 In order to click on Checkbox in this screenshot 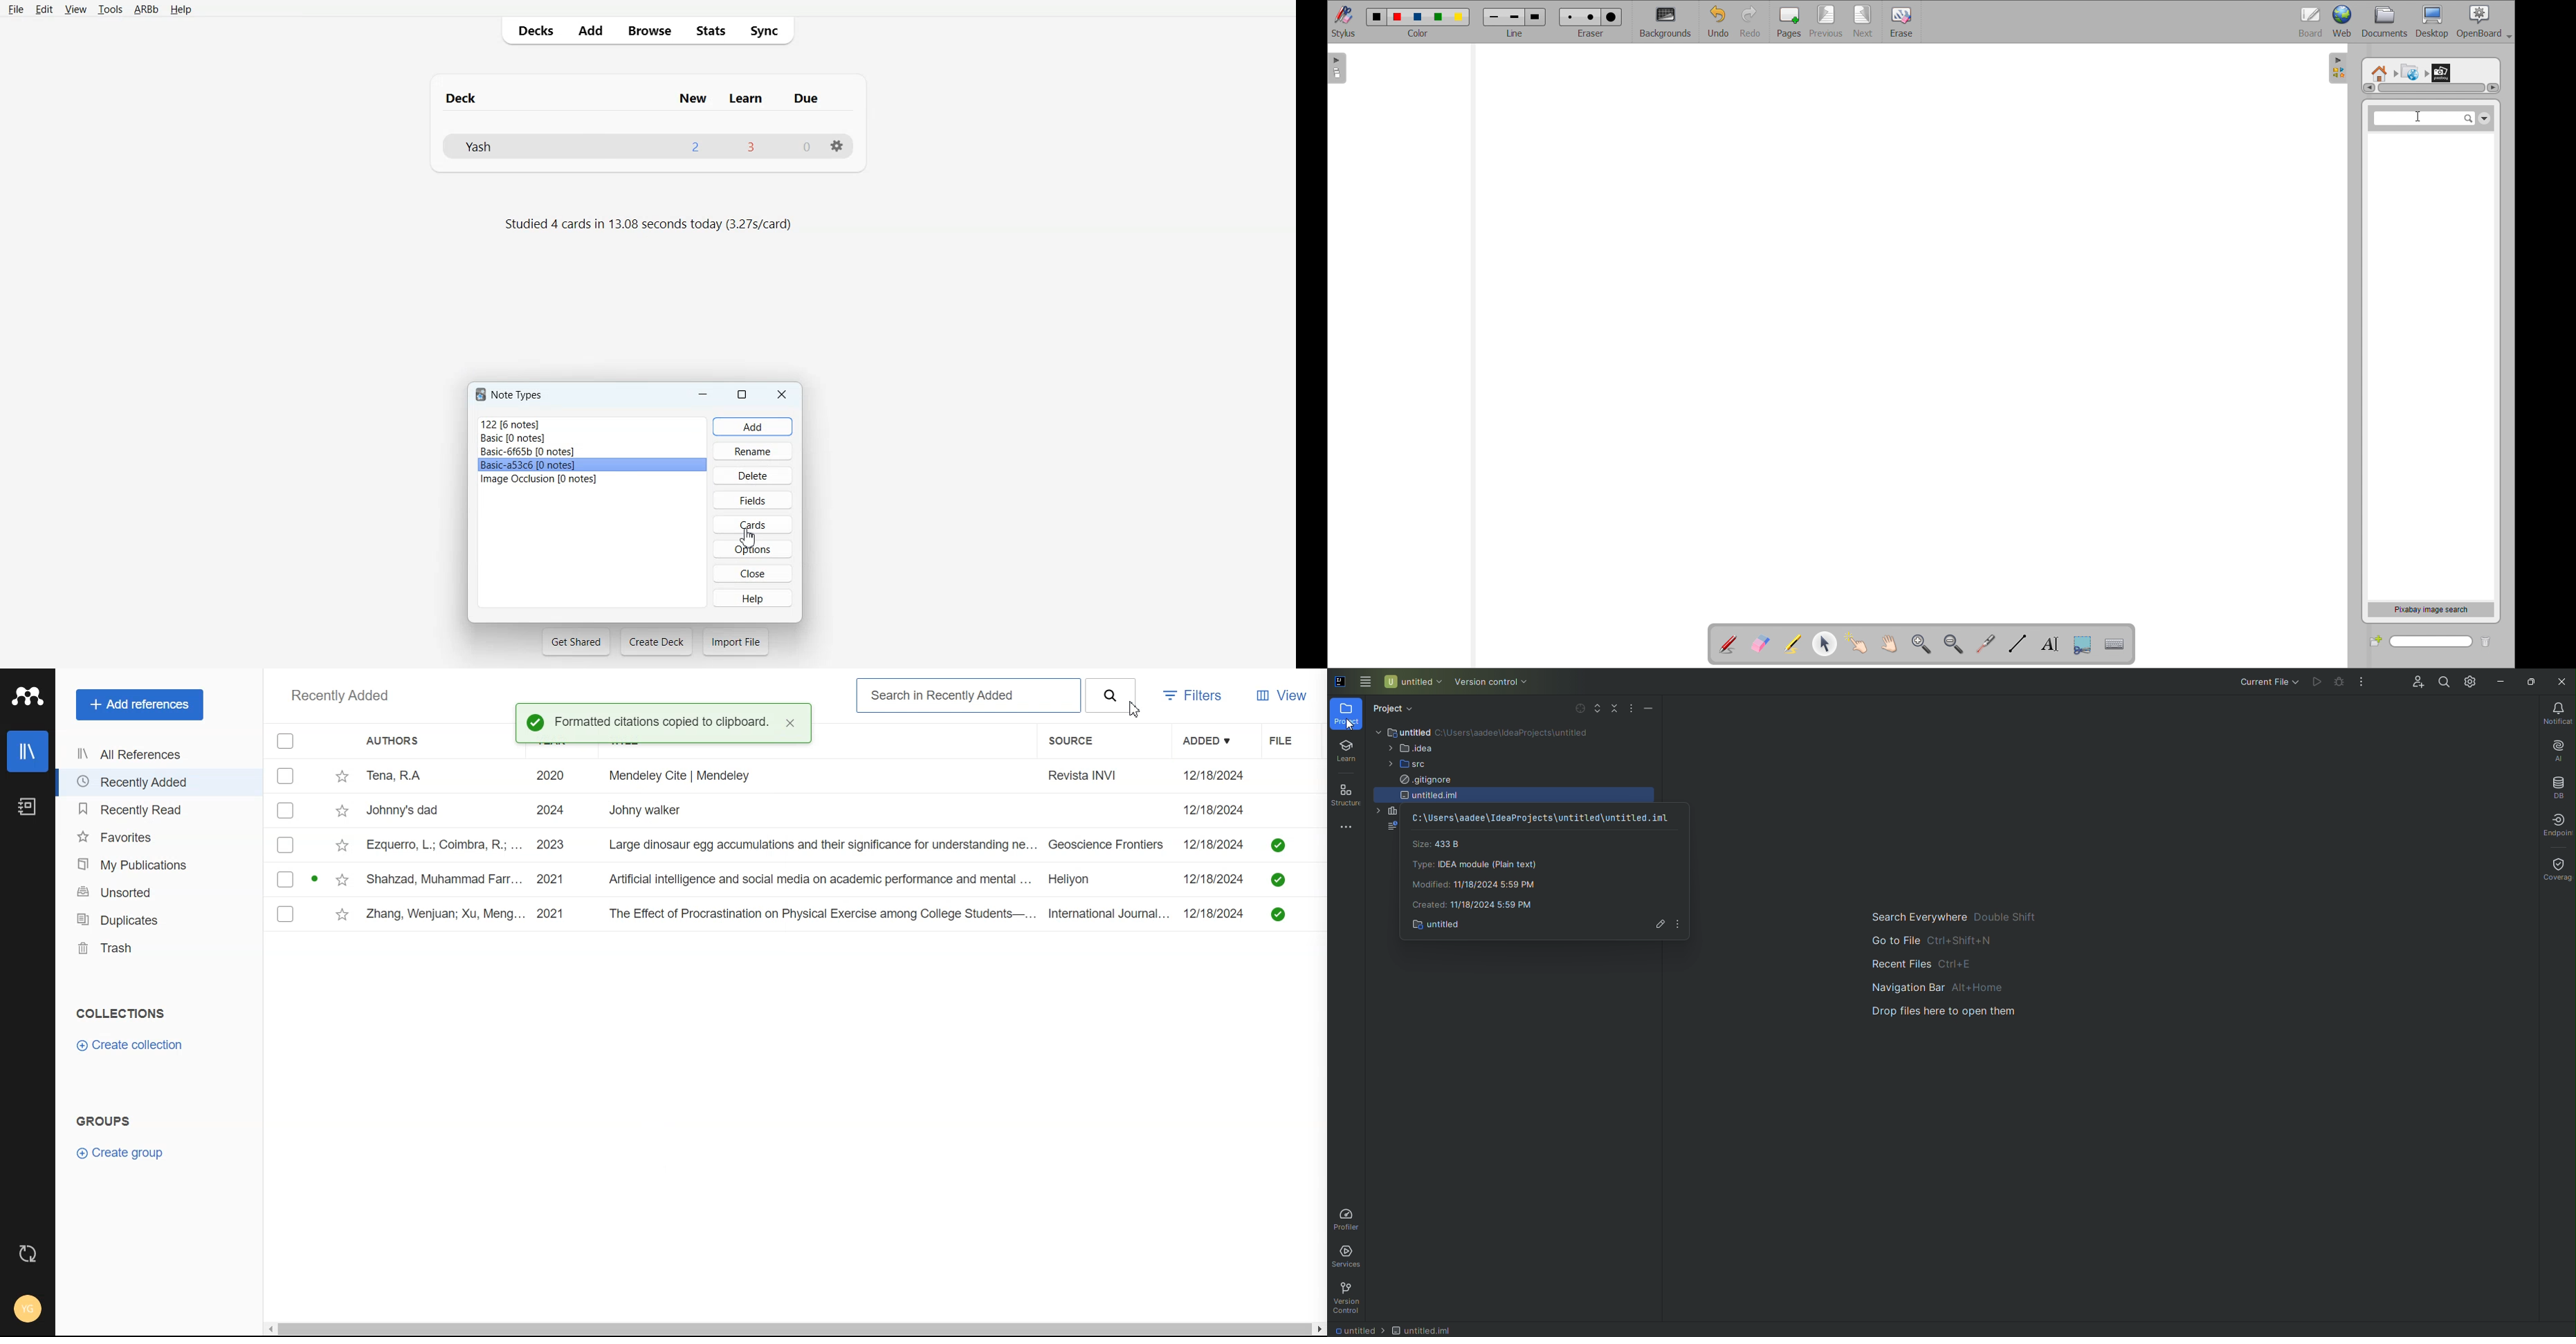, I will do `click(288, 810)`.